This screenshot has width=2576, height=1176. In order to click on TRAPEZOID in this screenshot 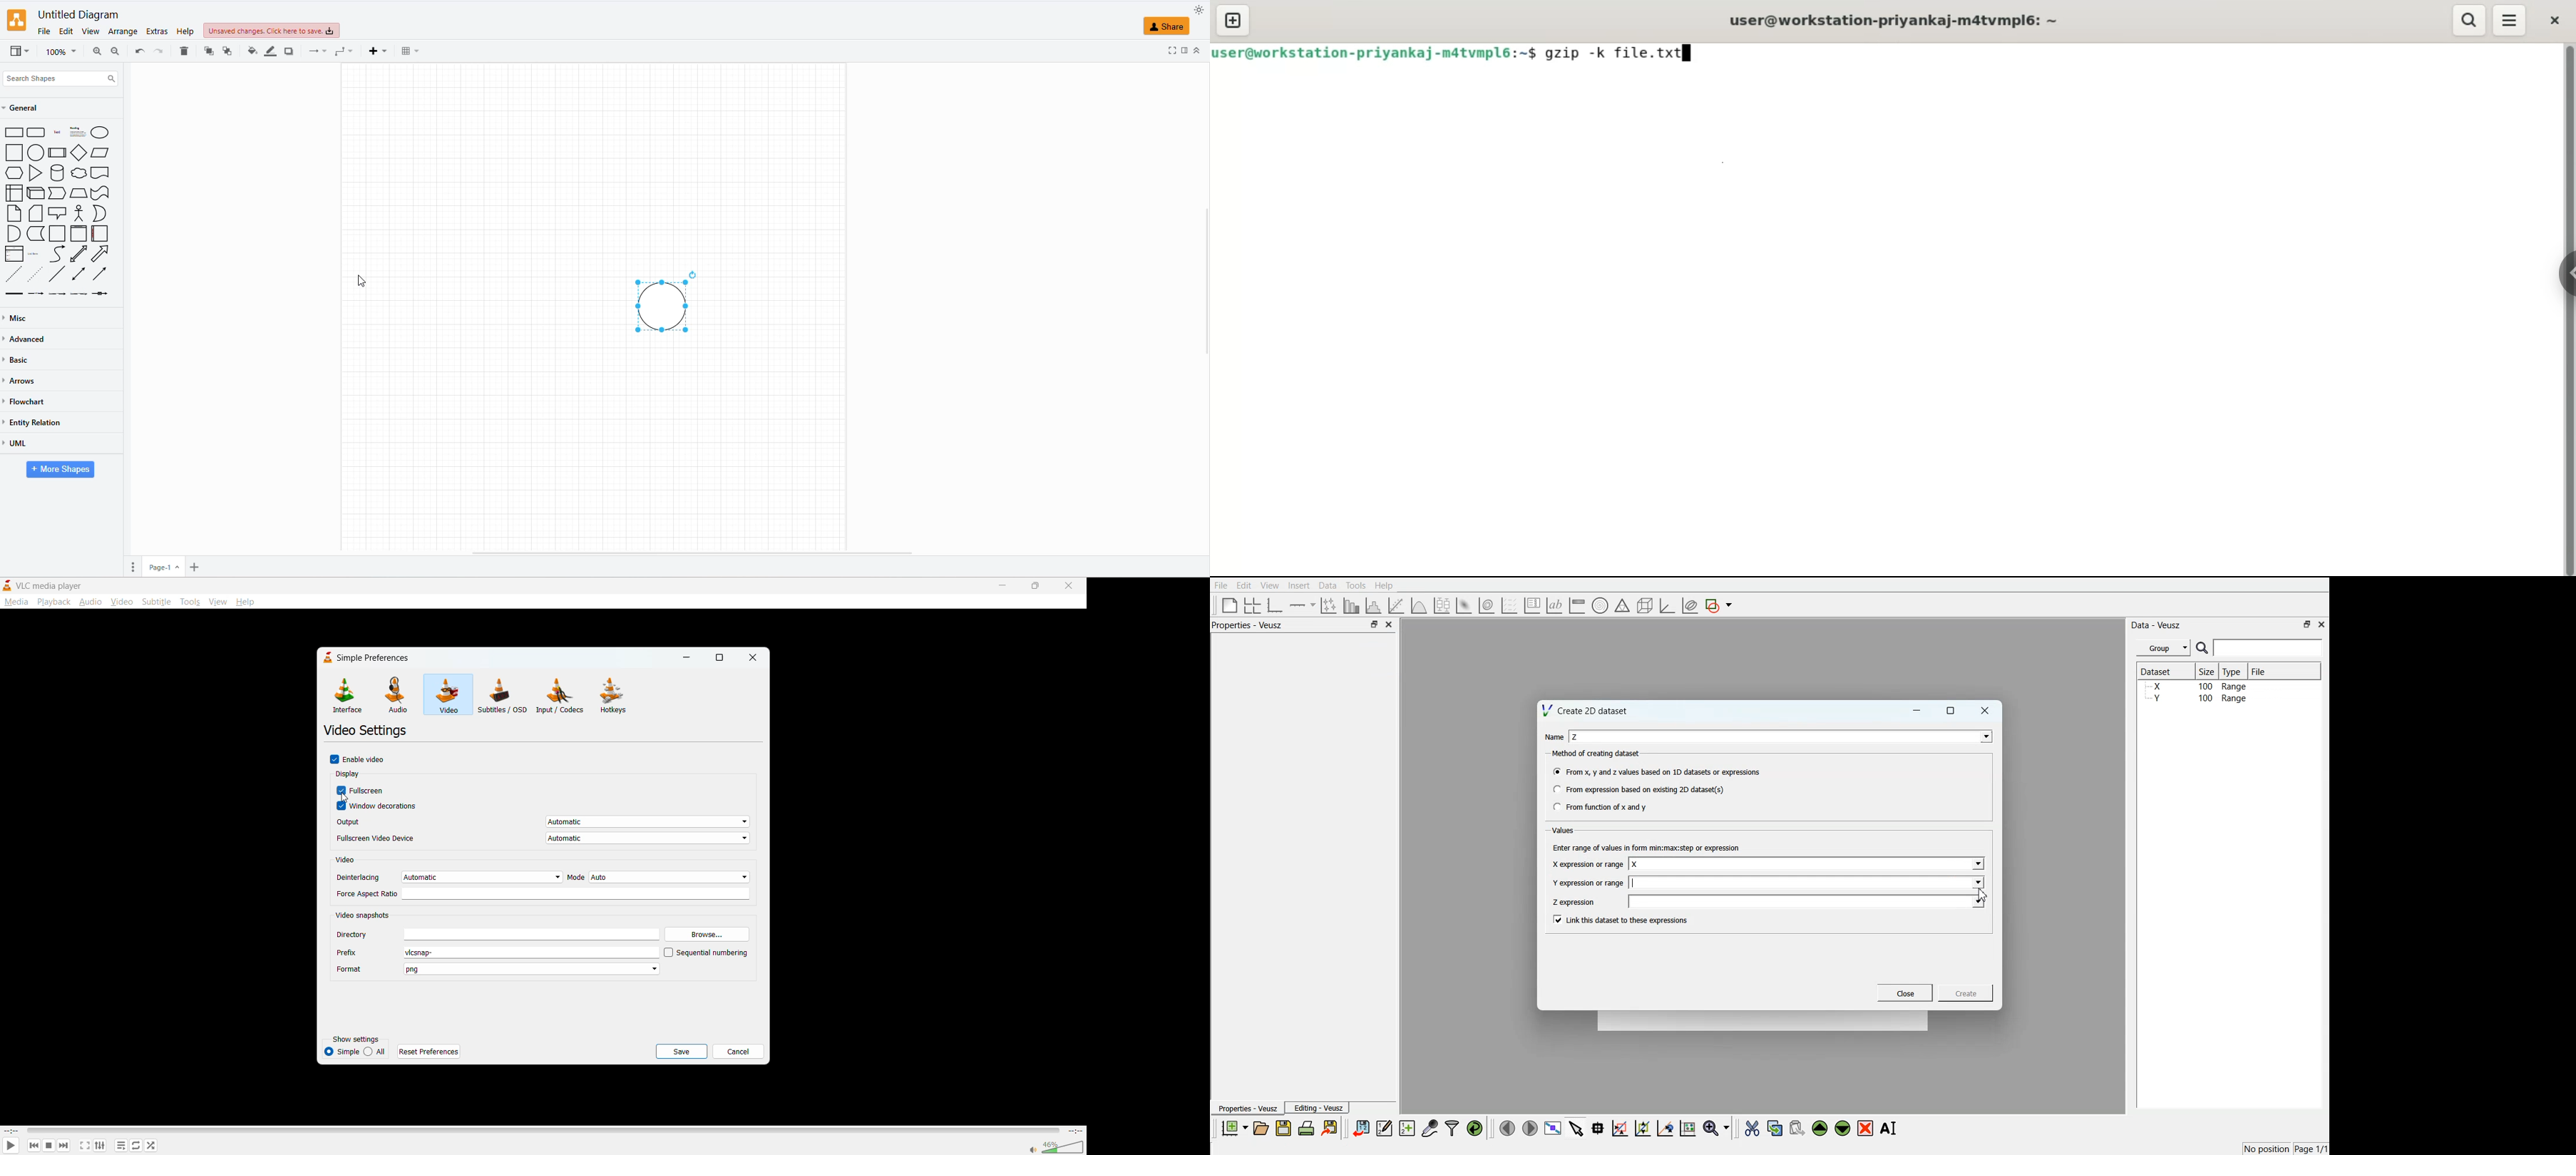, I will do `click(80, 193)`.